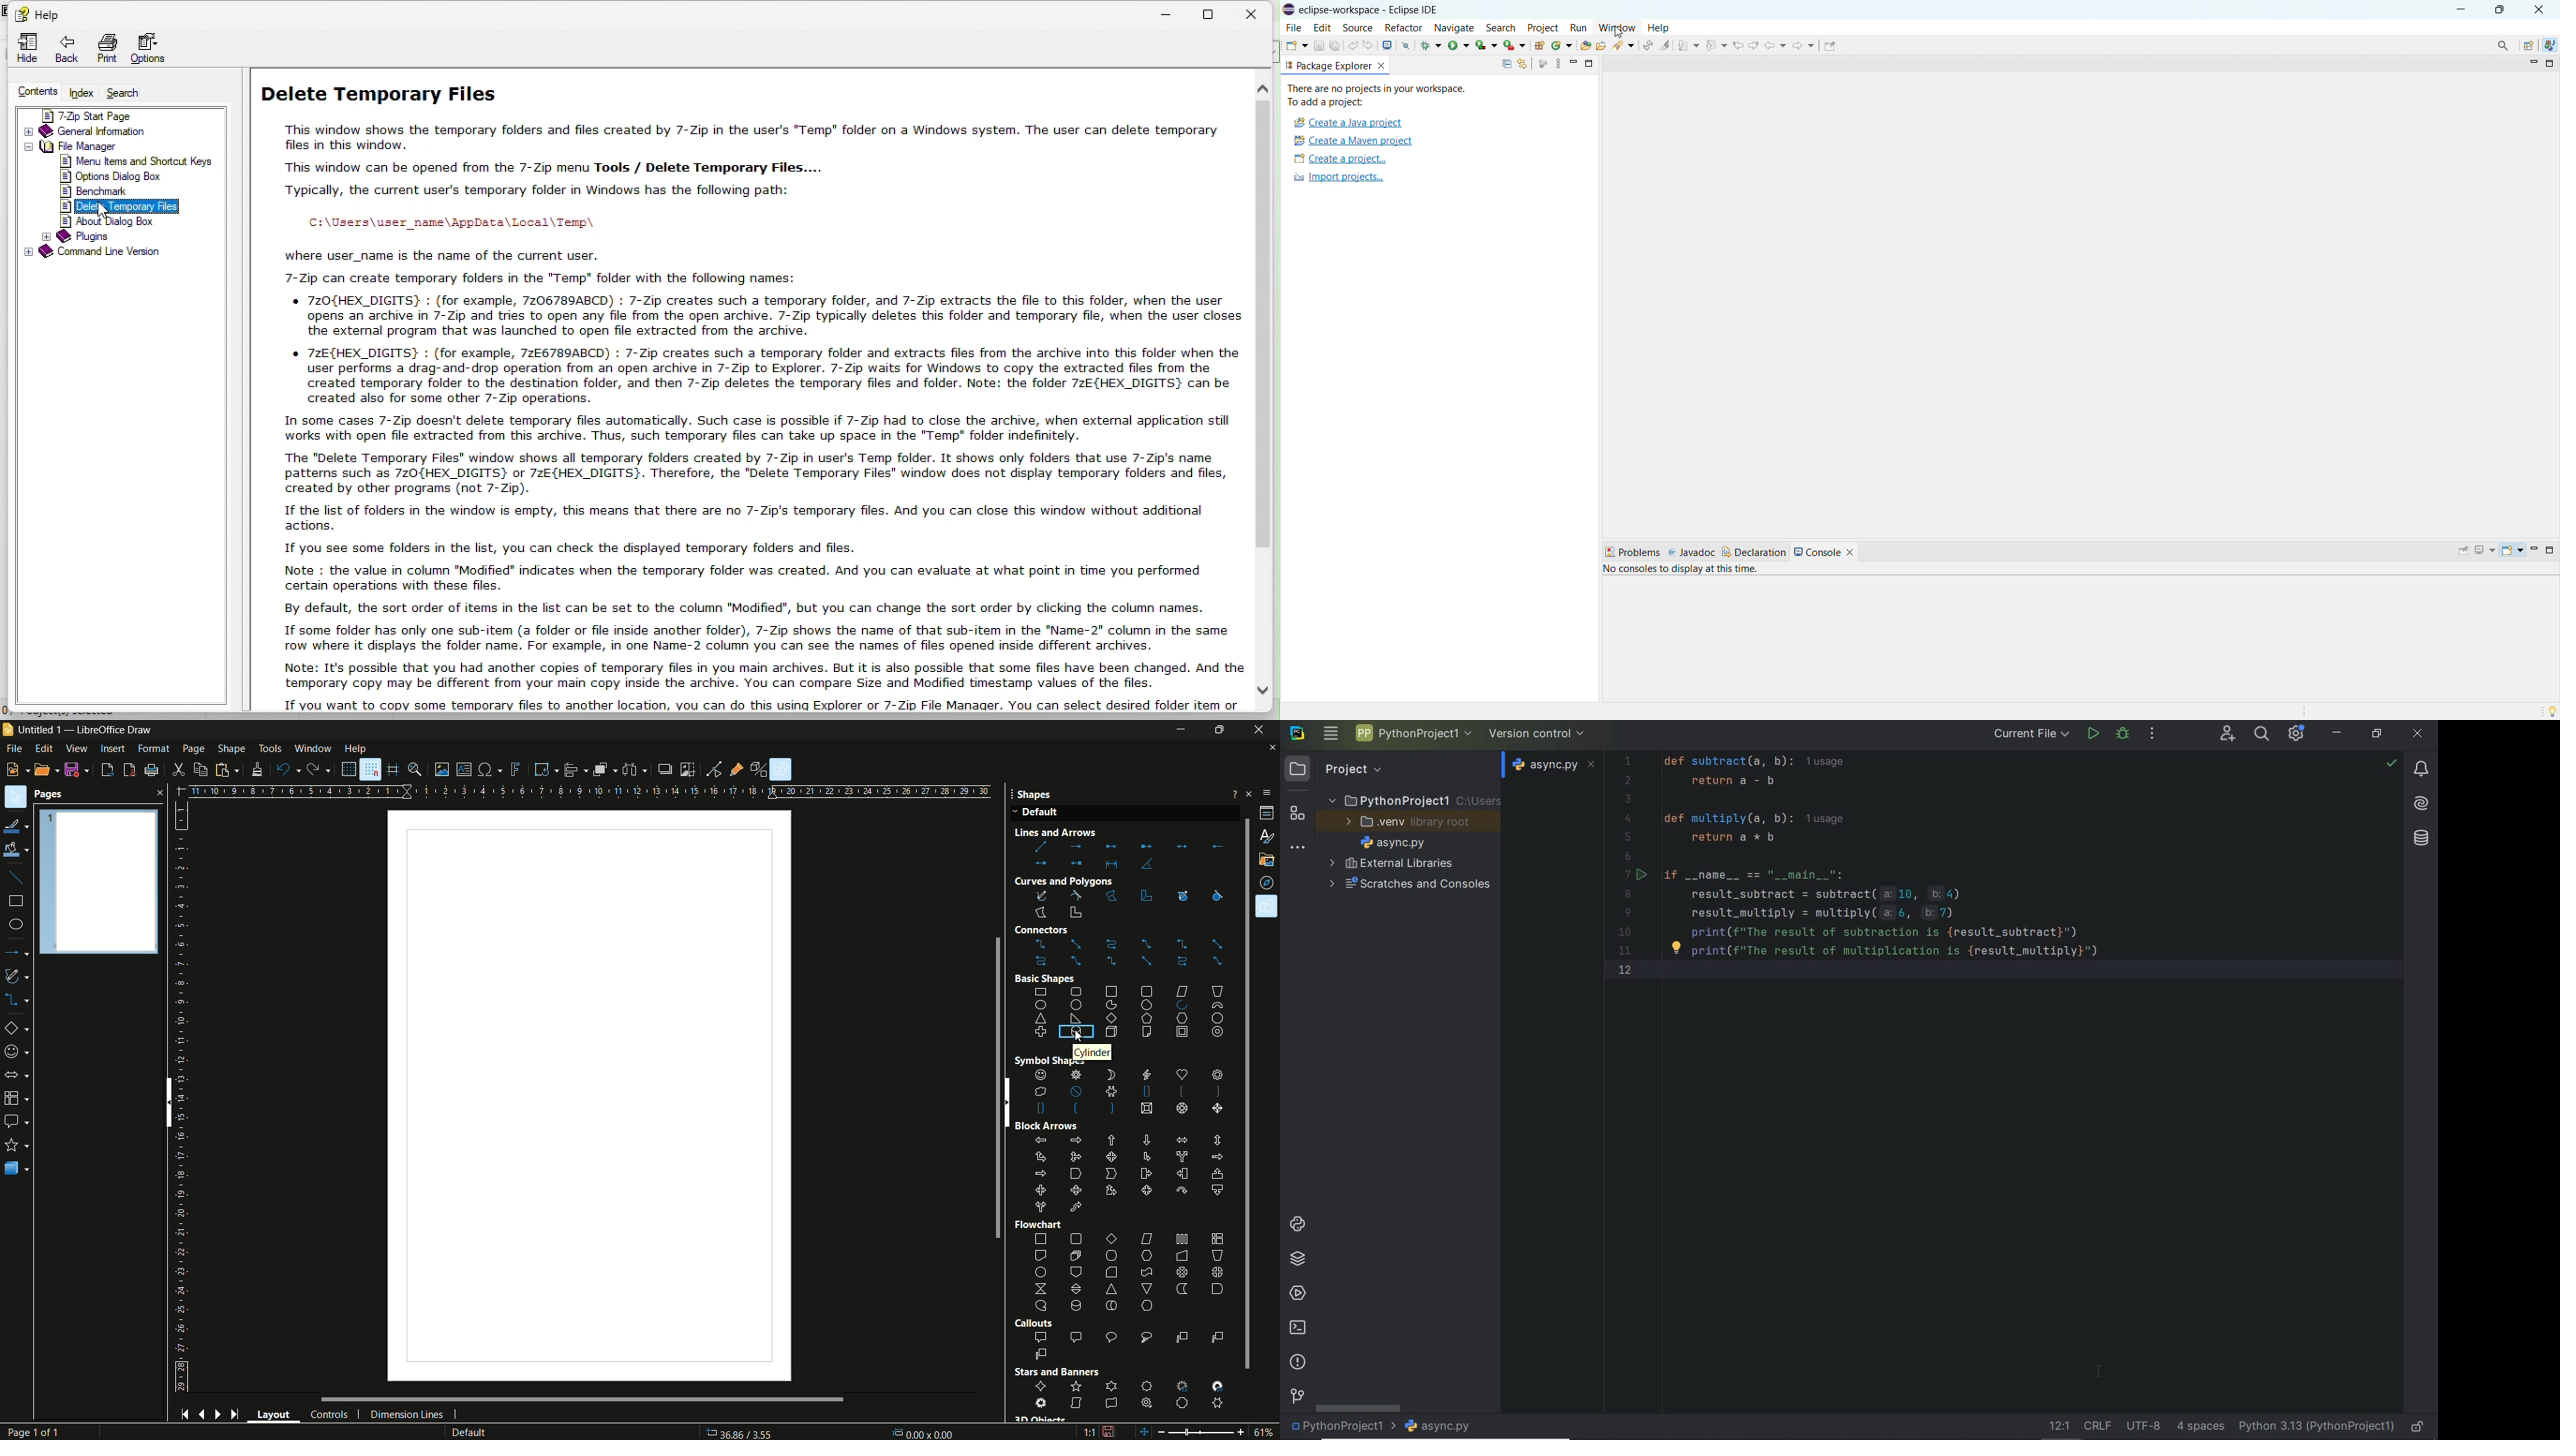 Image resolution: width=2576 pixels, height=1456 pixels. What do you see at coordinates (153, 749) in the screenshot?
I see `format menu` at bounding box center [153, 749].